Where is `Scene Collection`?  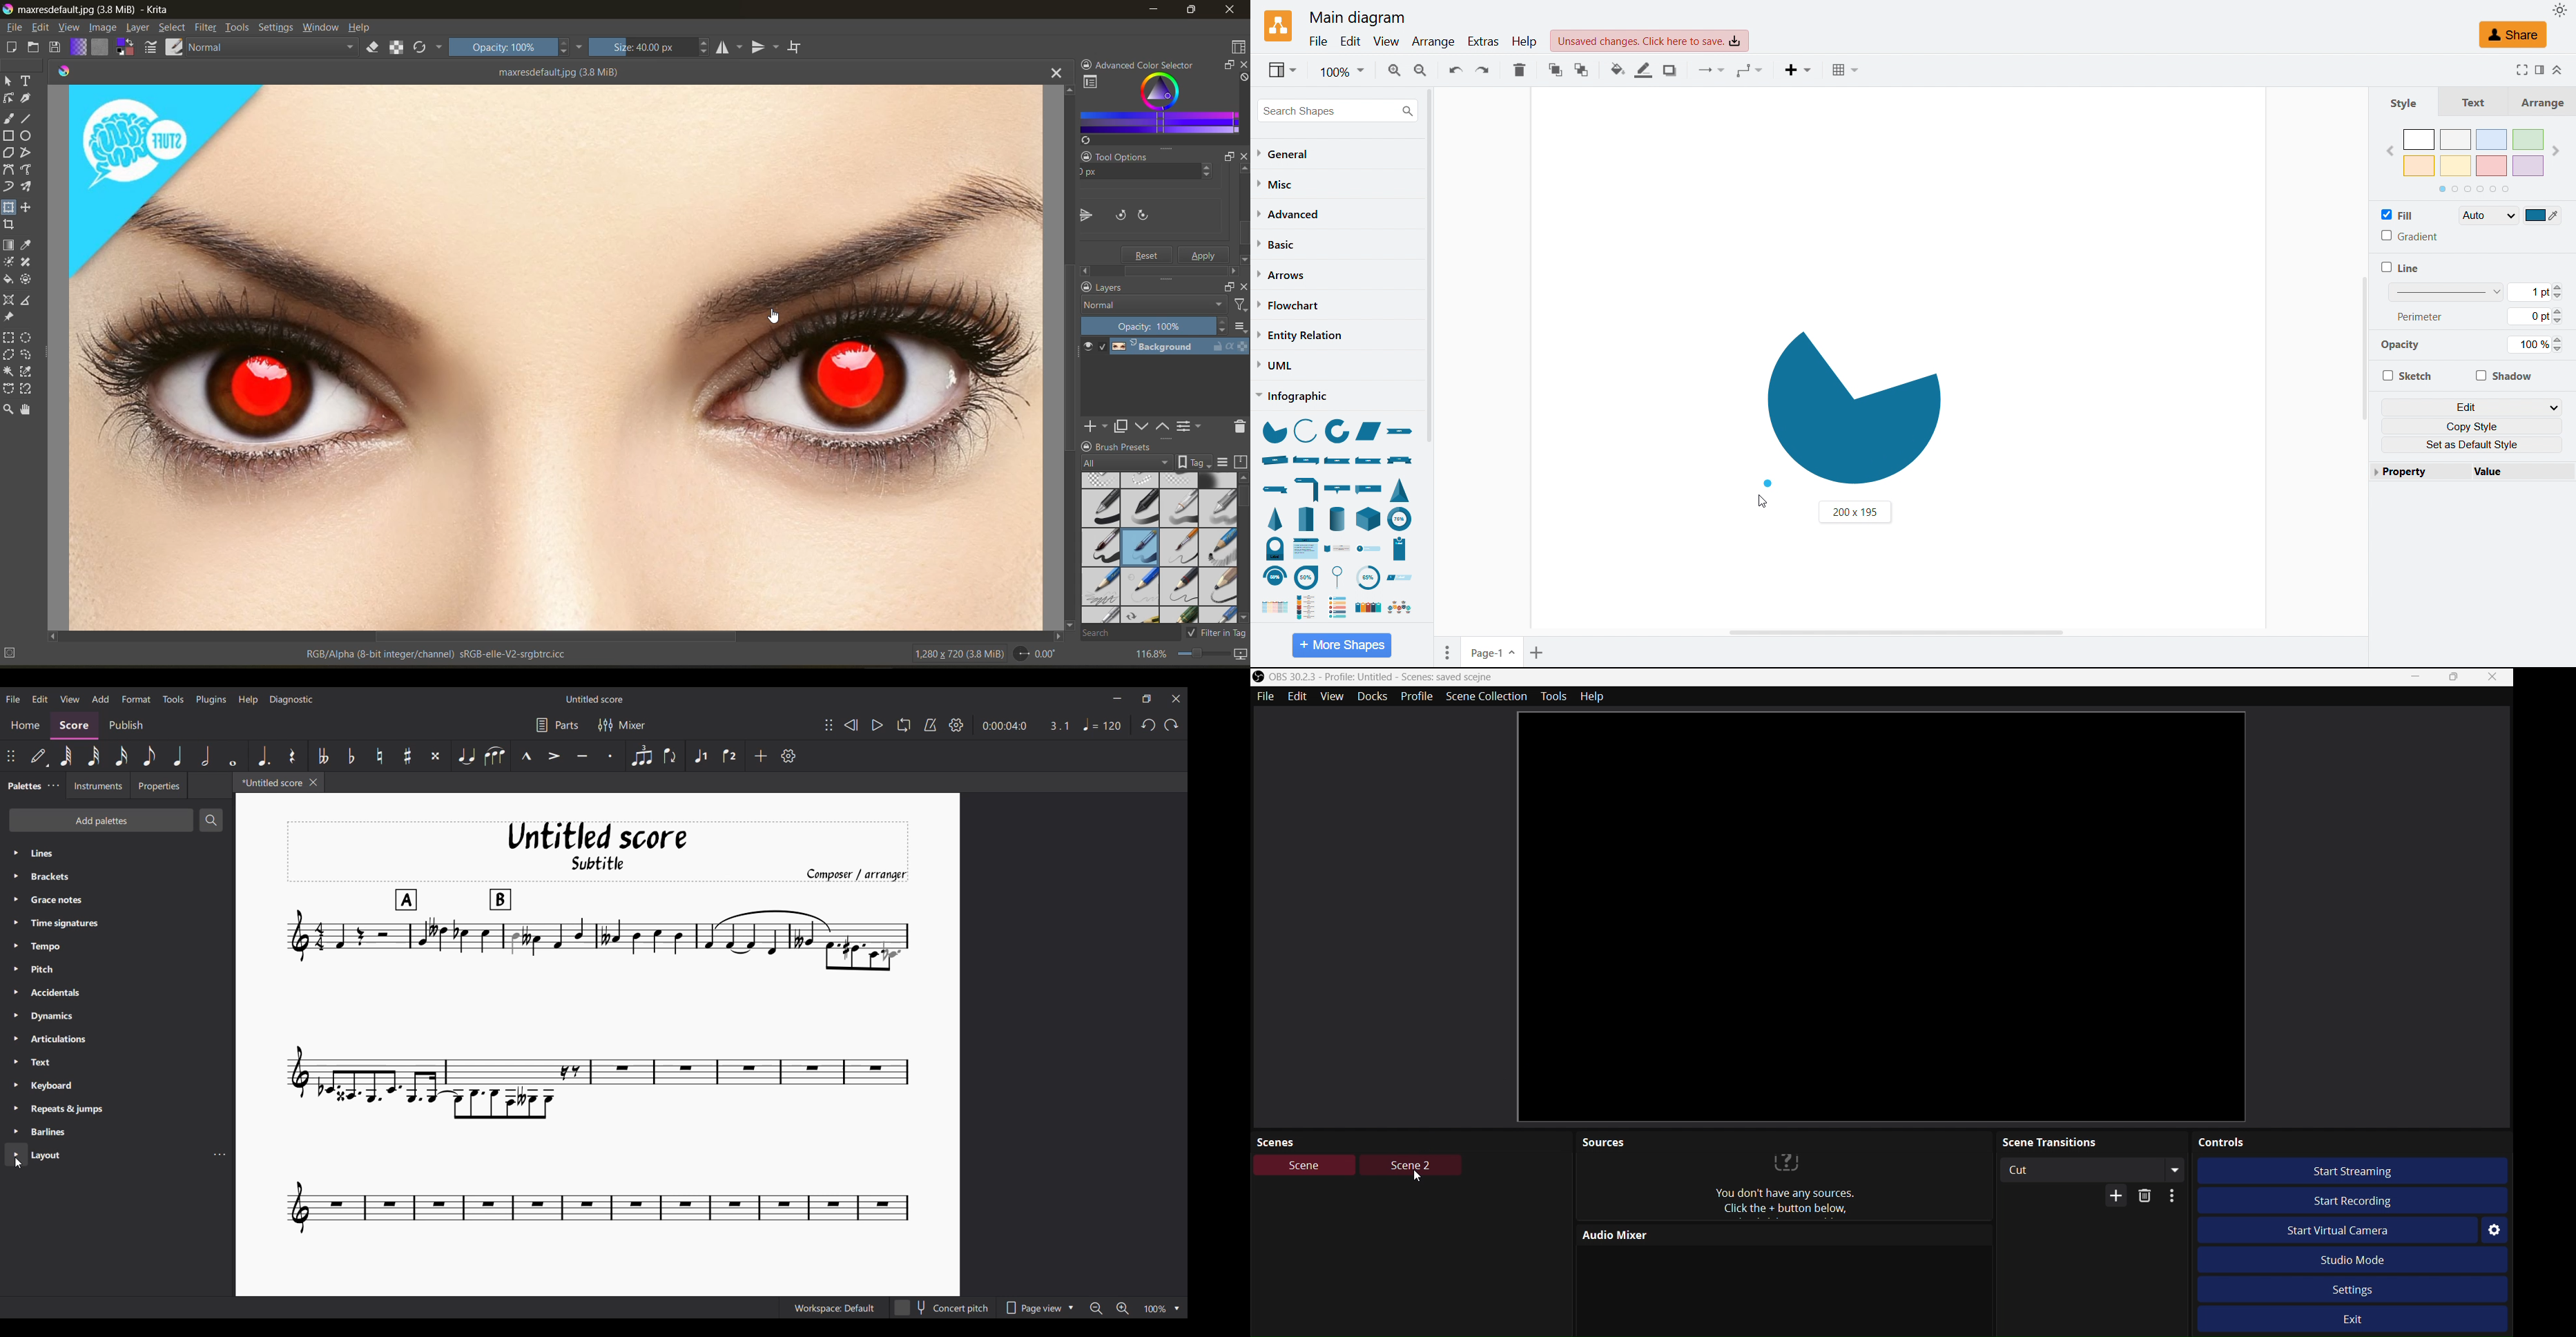 Scene Collection is located at coordinates (1487, 697).